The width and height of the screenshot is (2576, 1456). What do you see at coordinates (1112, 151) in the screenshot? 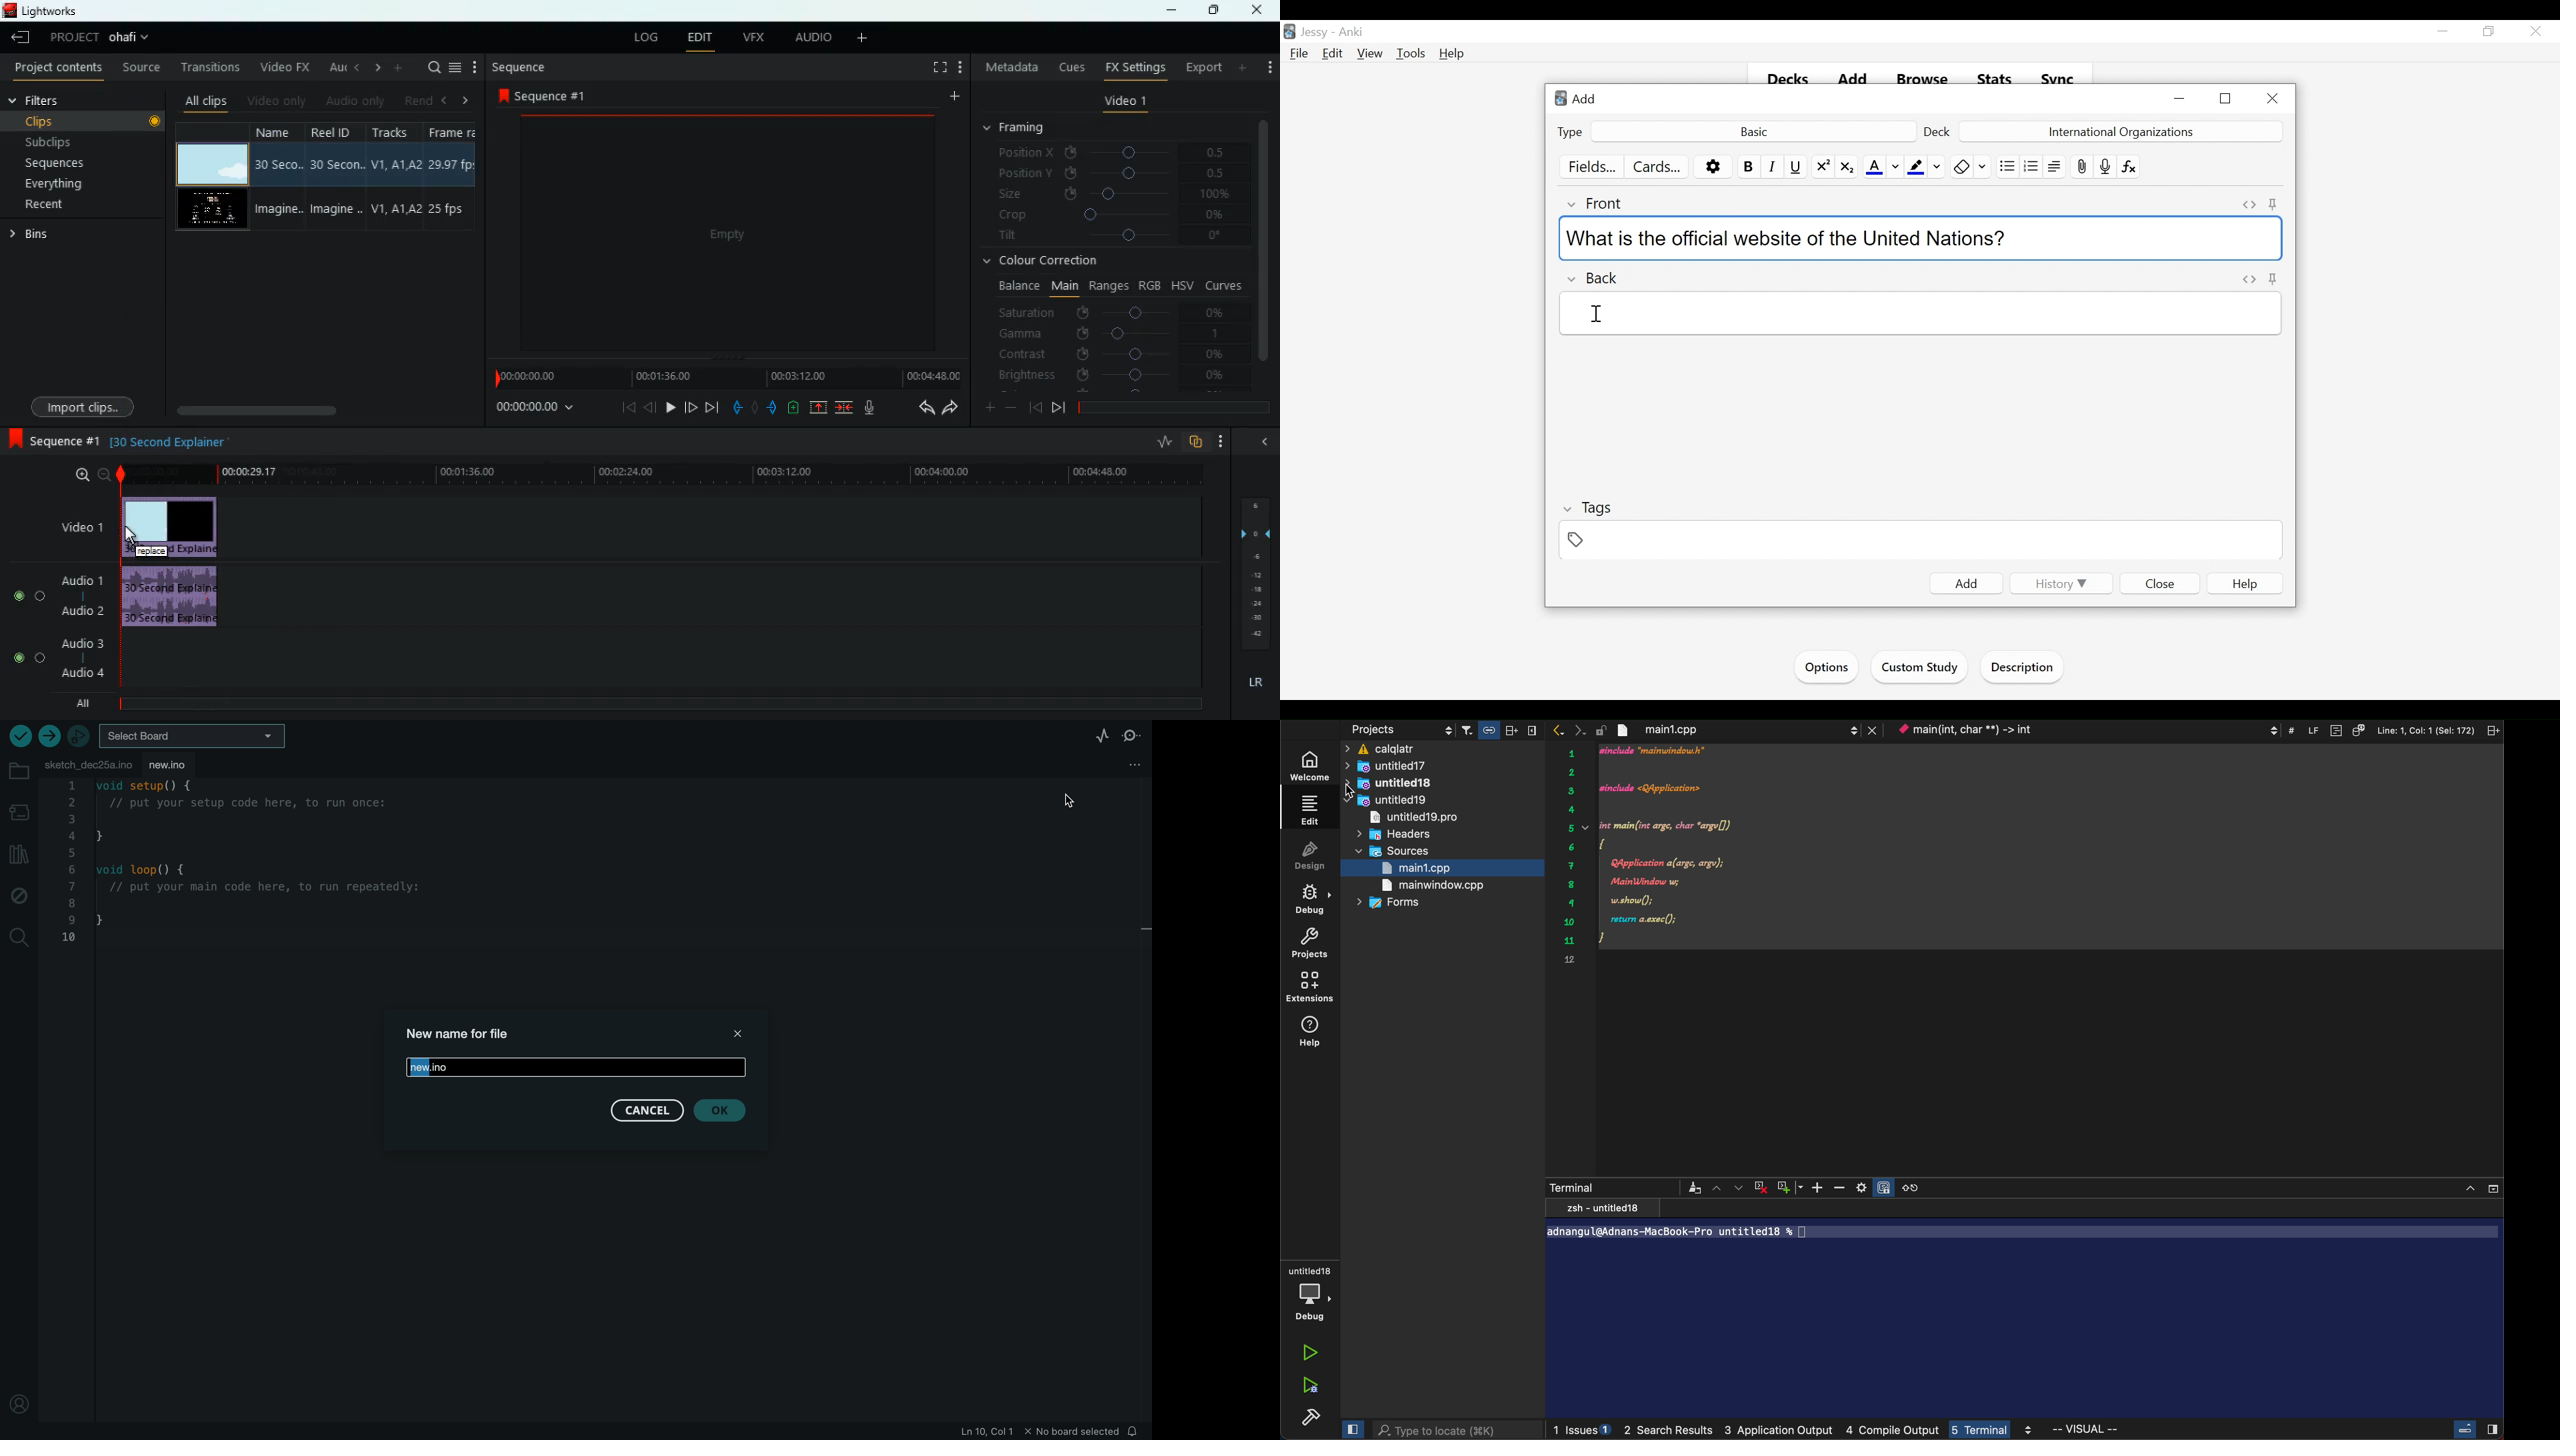
I see `position x` at bounding box center [1112, 151].